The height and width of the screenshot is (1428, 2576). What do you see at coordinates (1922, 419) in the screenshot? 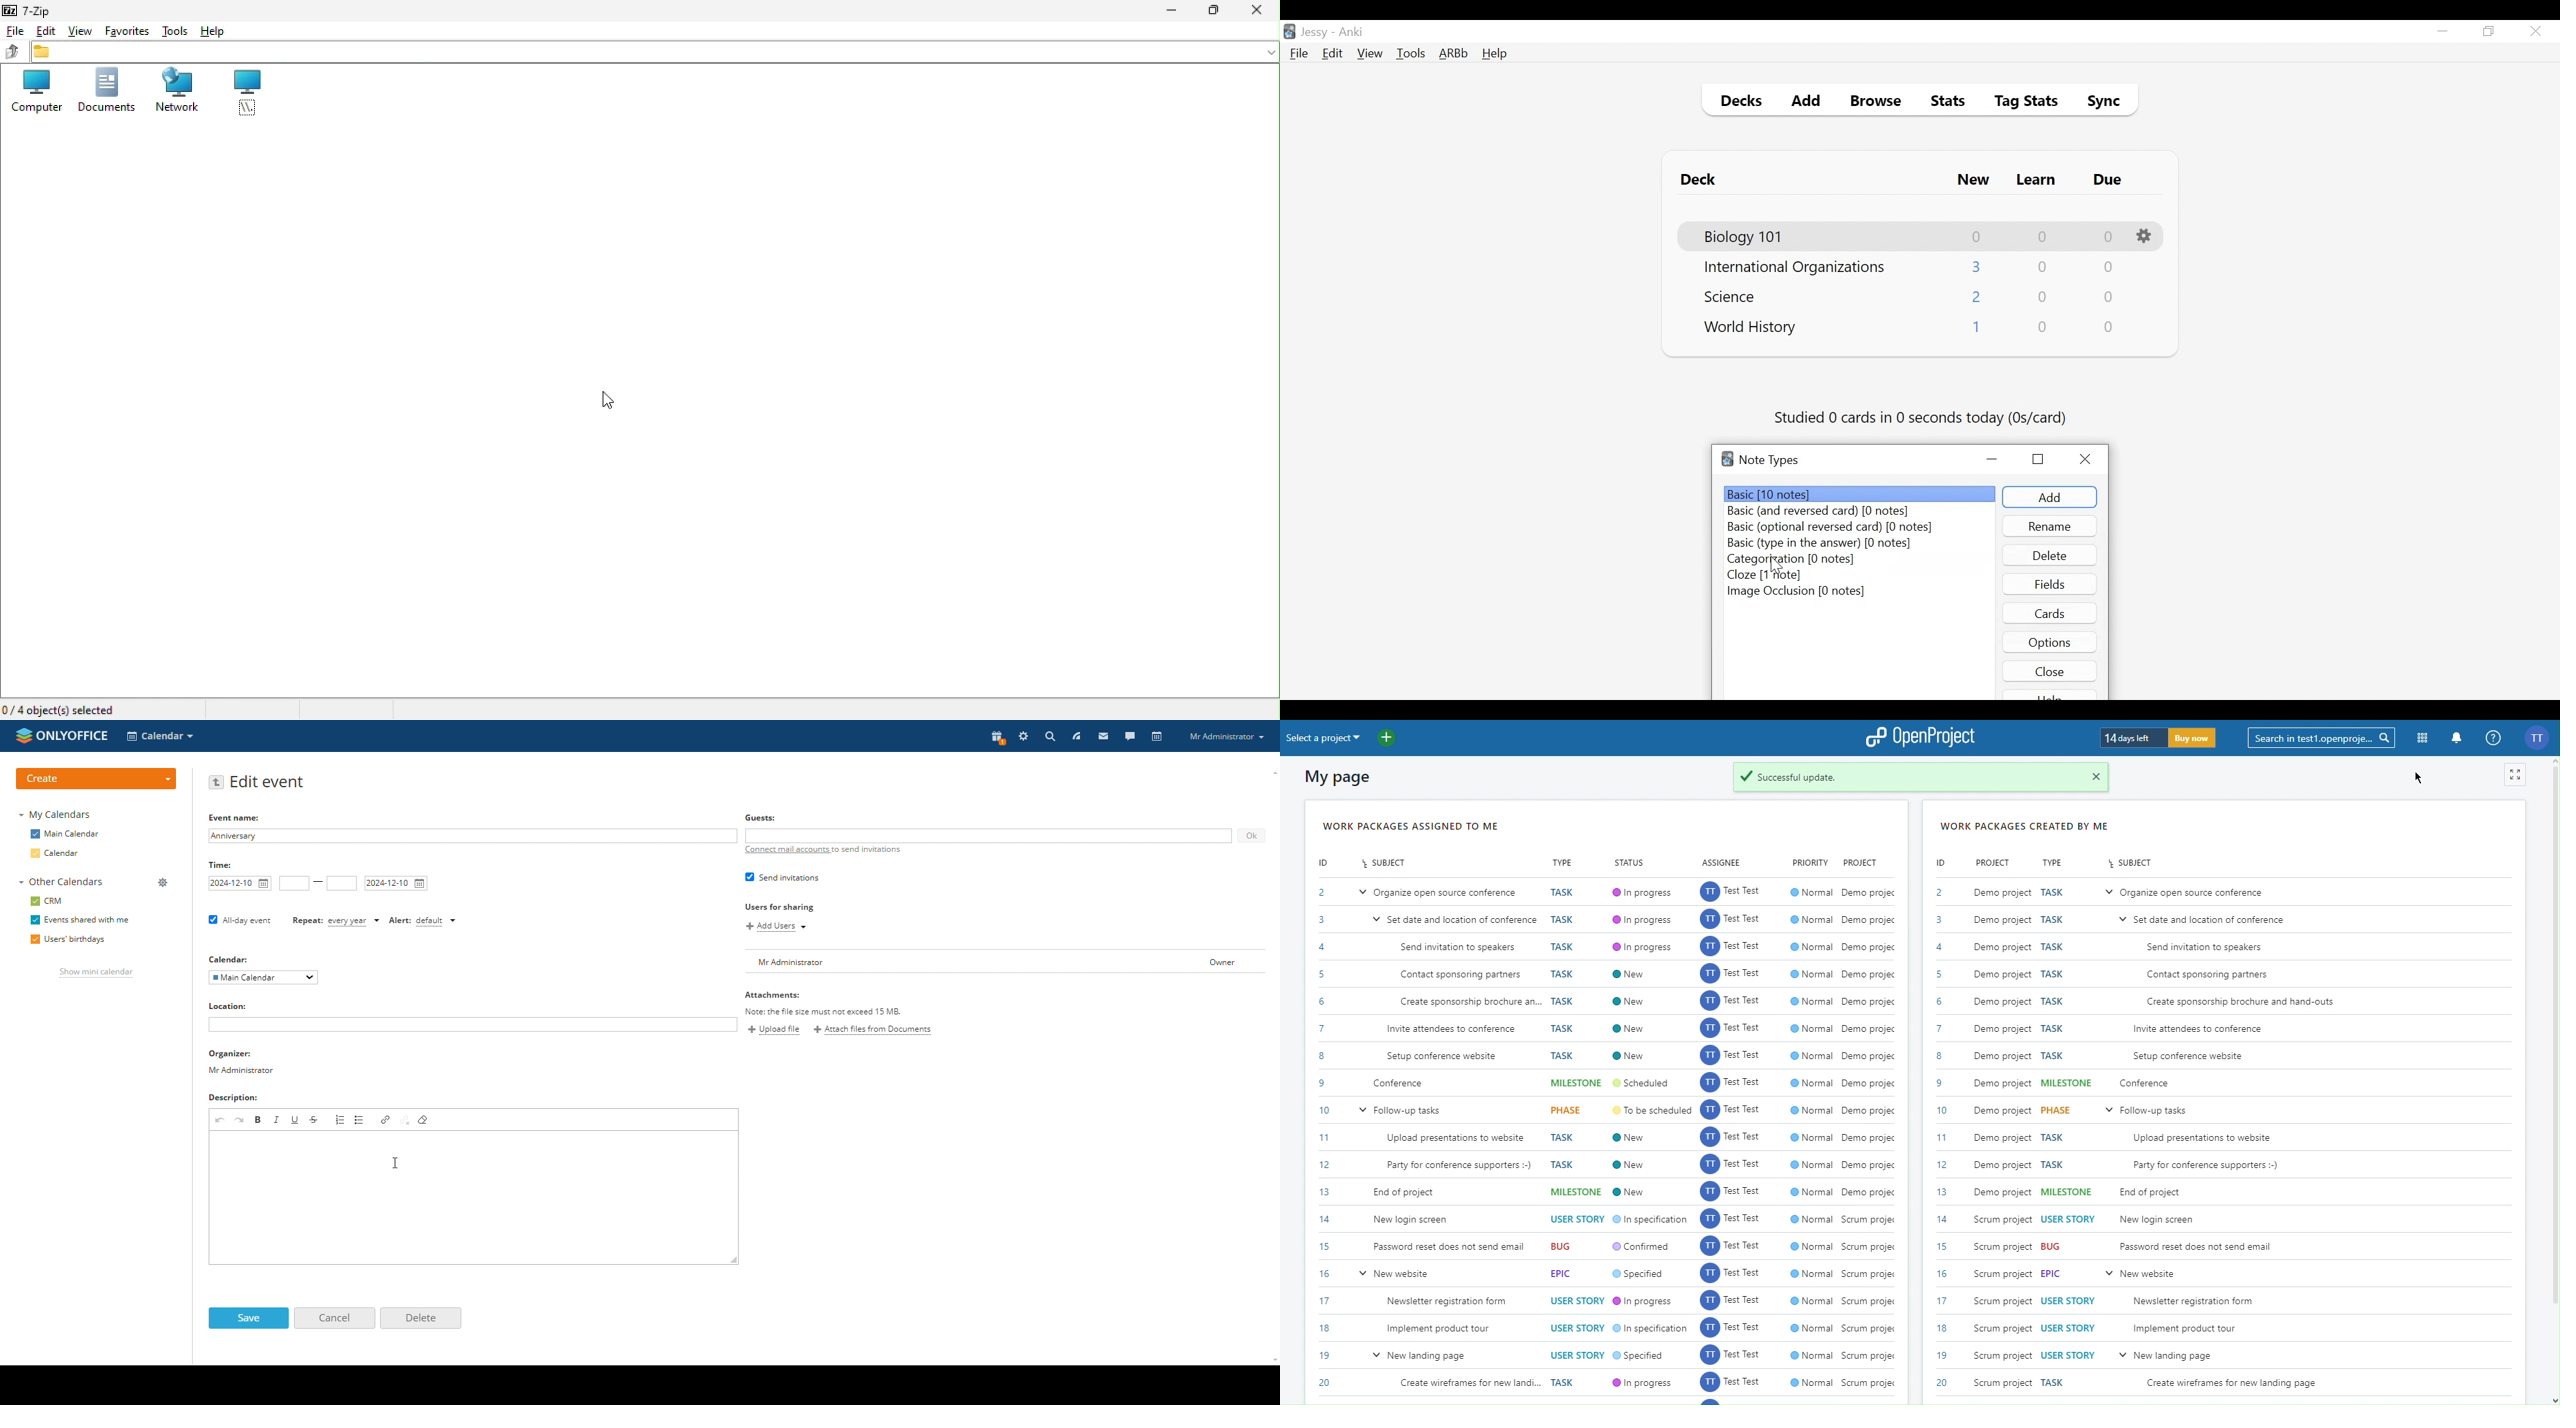
I see `Studied number of cards in second today (os/card)` at bounding box center [1922, 419].